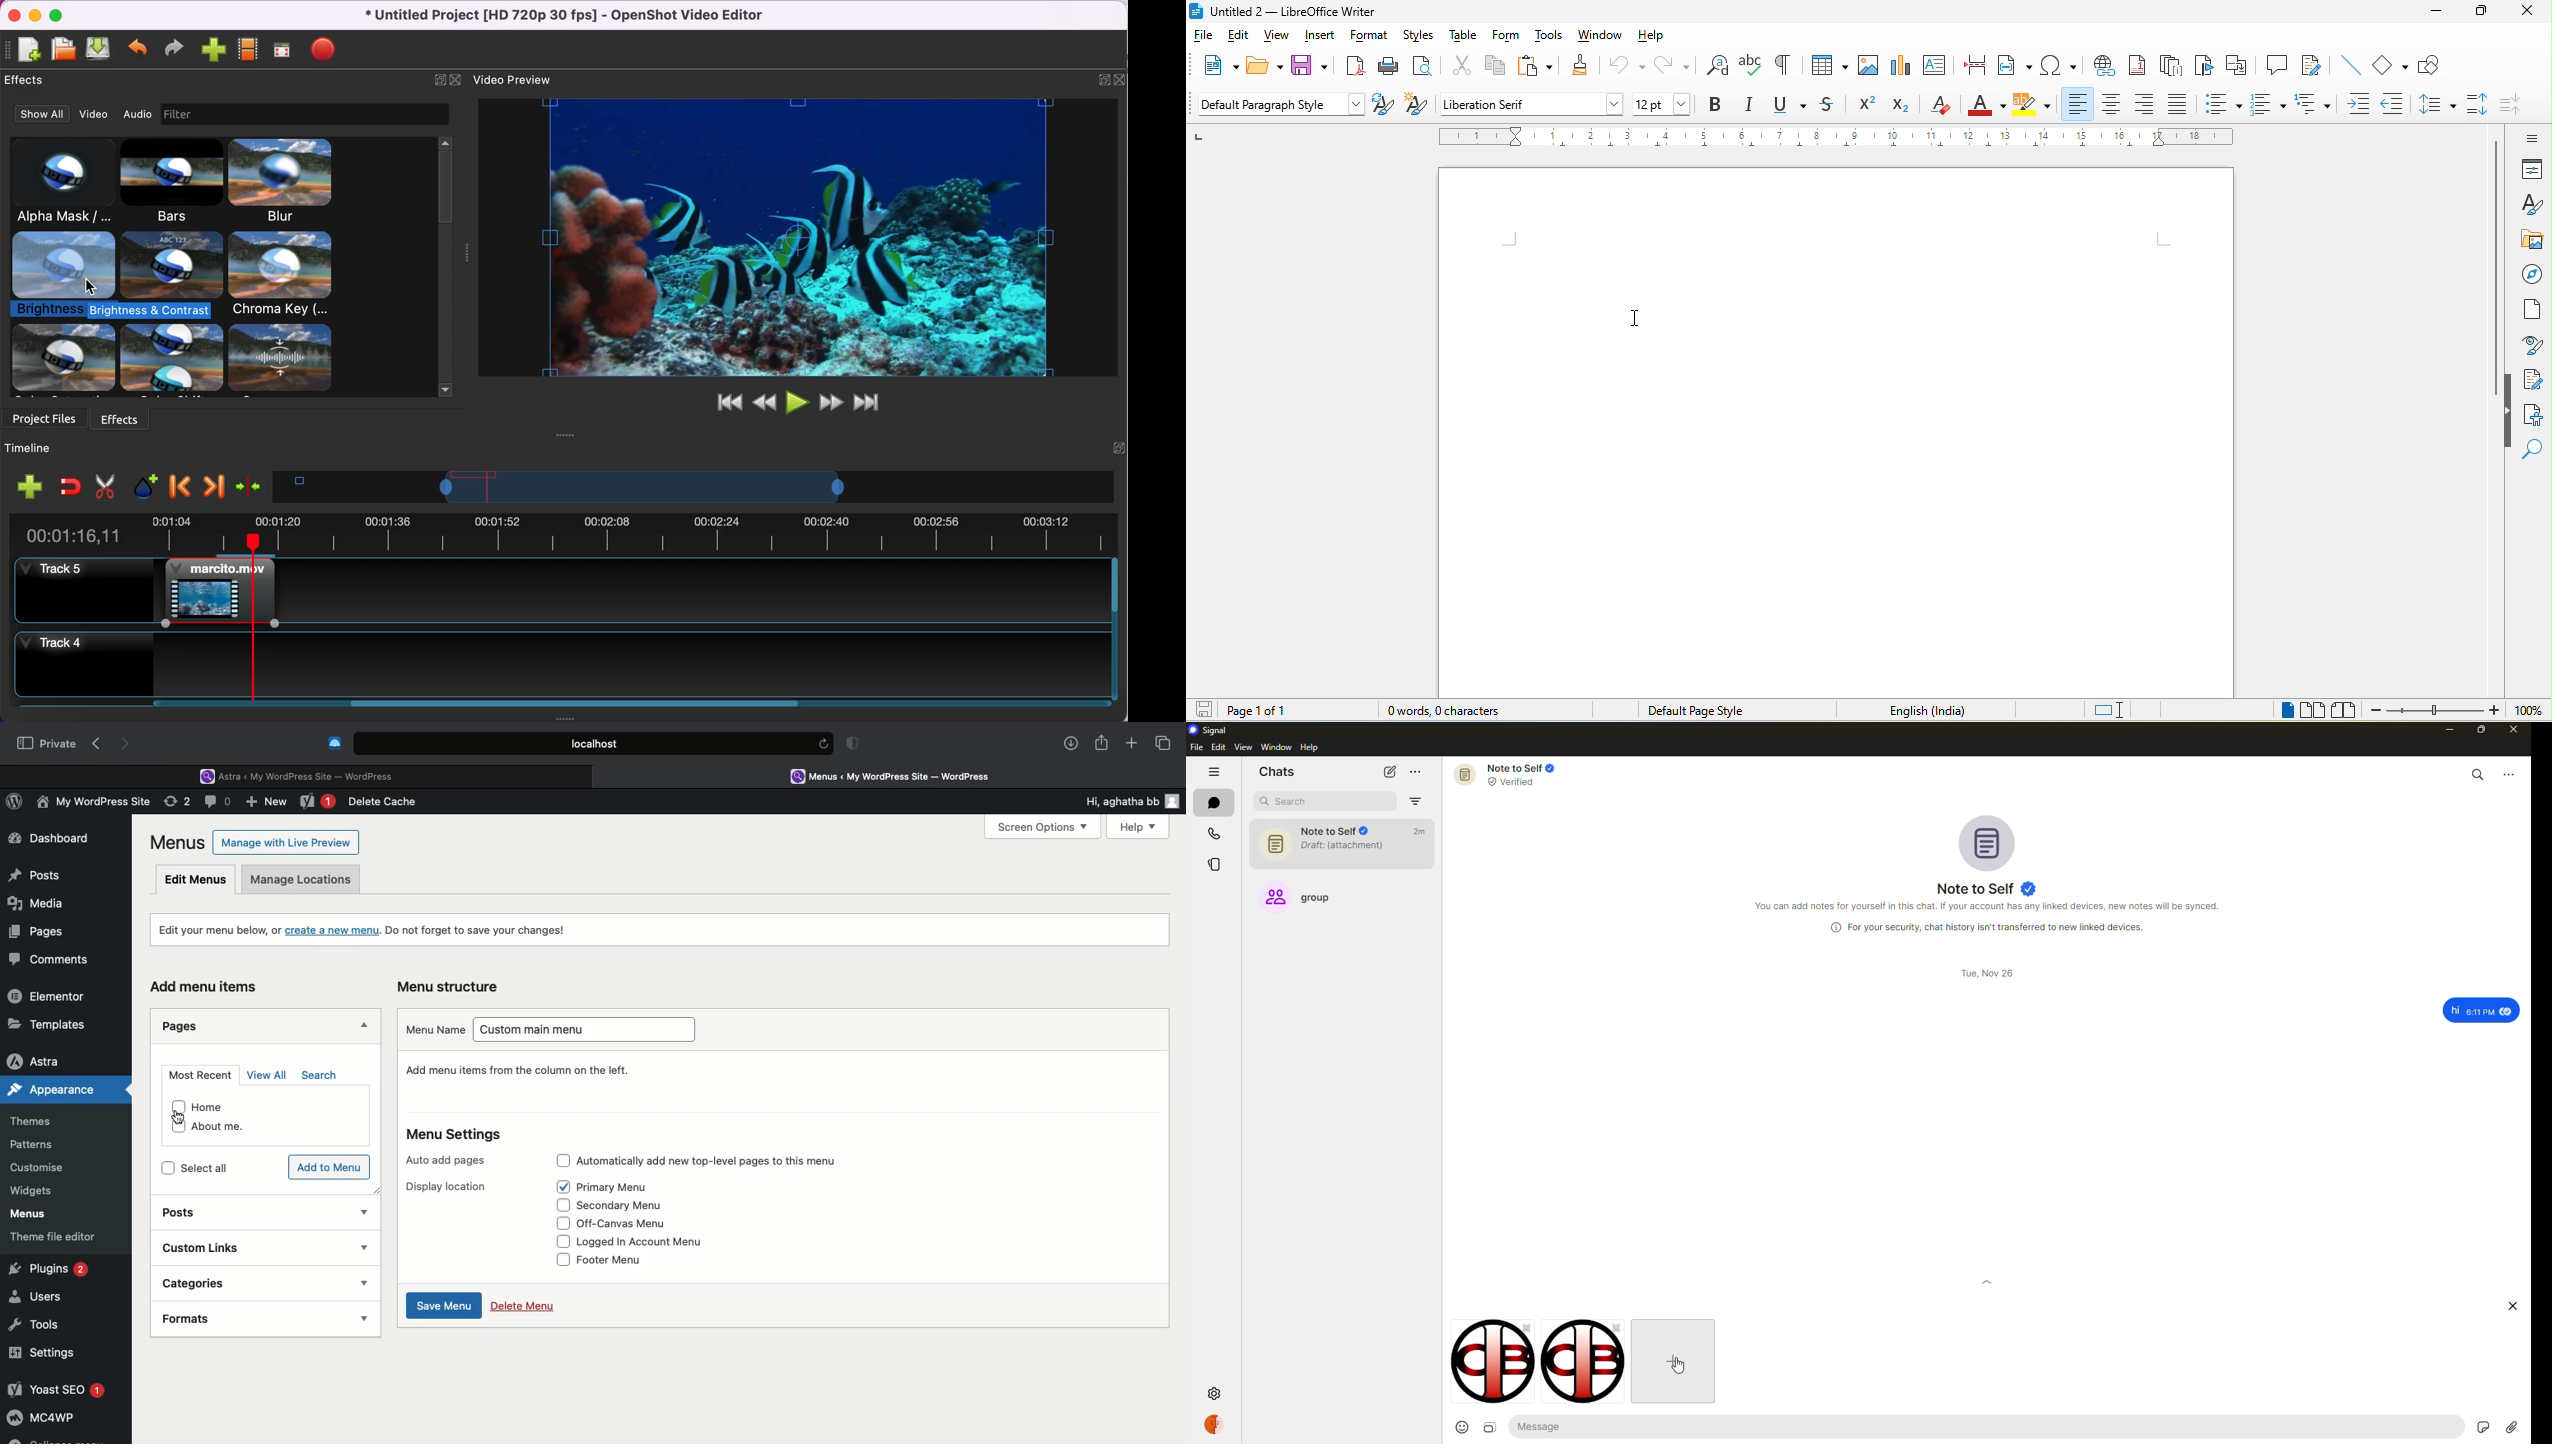 The image size is (2576, 1456). Describe the element at coordinates (56, 960) in the screenshot. I see `Comments` at that location.